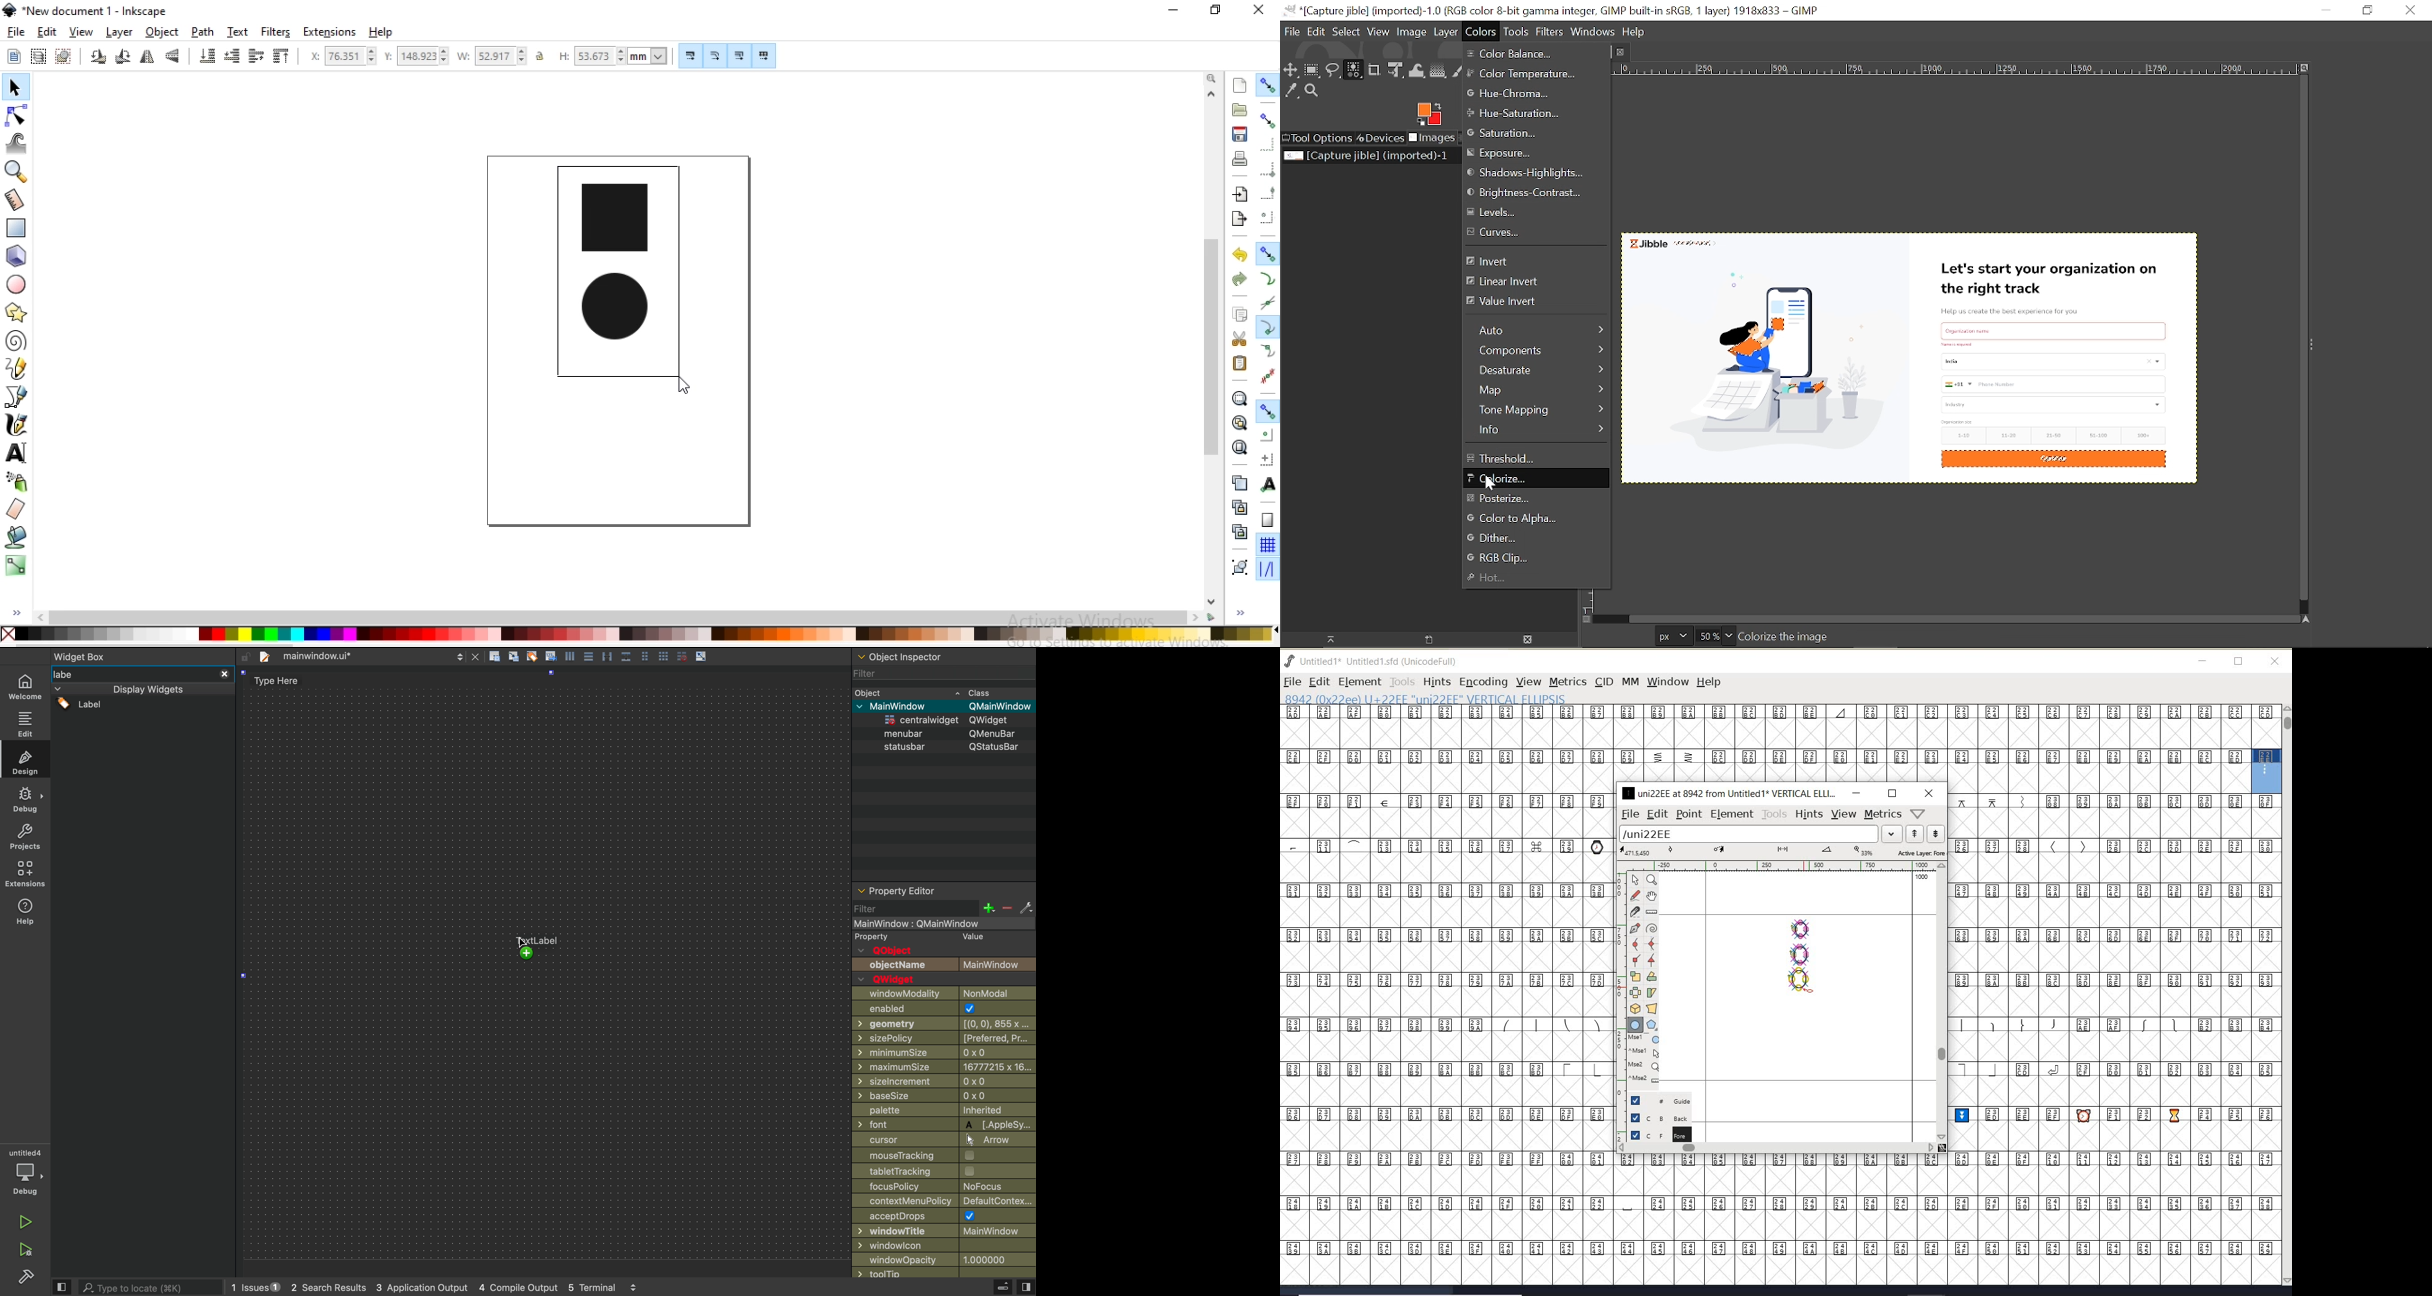 Image resolution: width=2436 pixels, height=1316 pixels. I want to click on run , so click(23, 1220).